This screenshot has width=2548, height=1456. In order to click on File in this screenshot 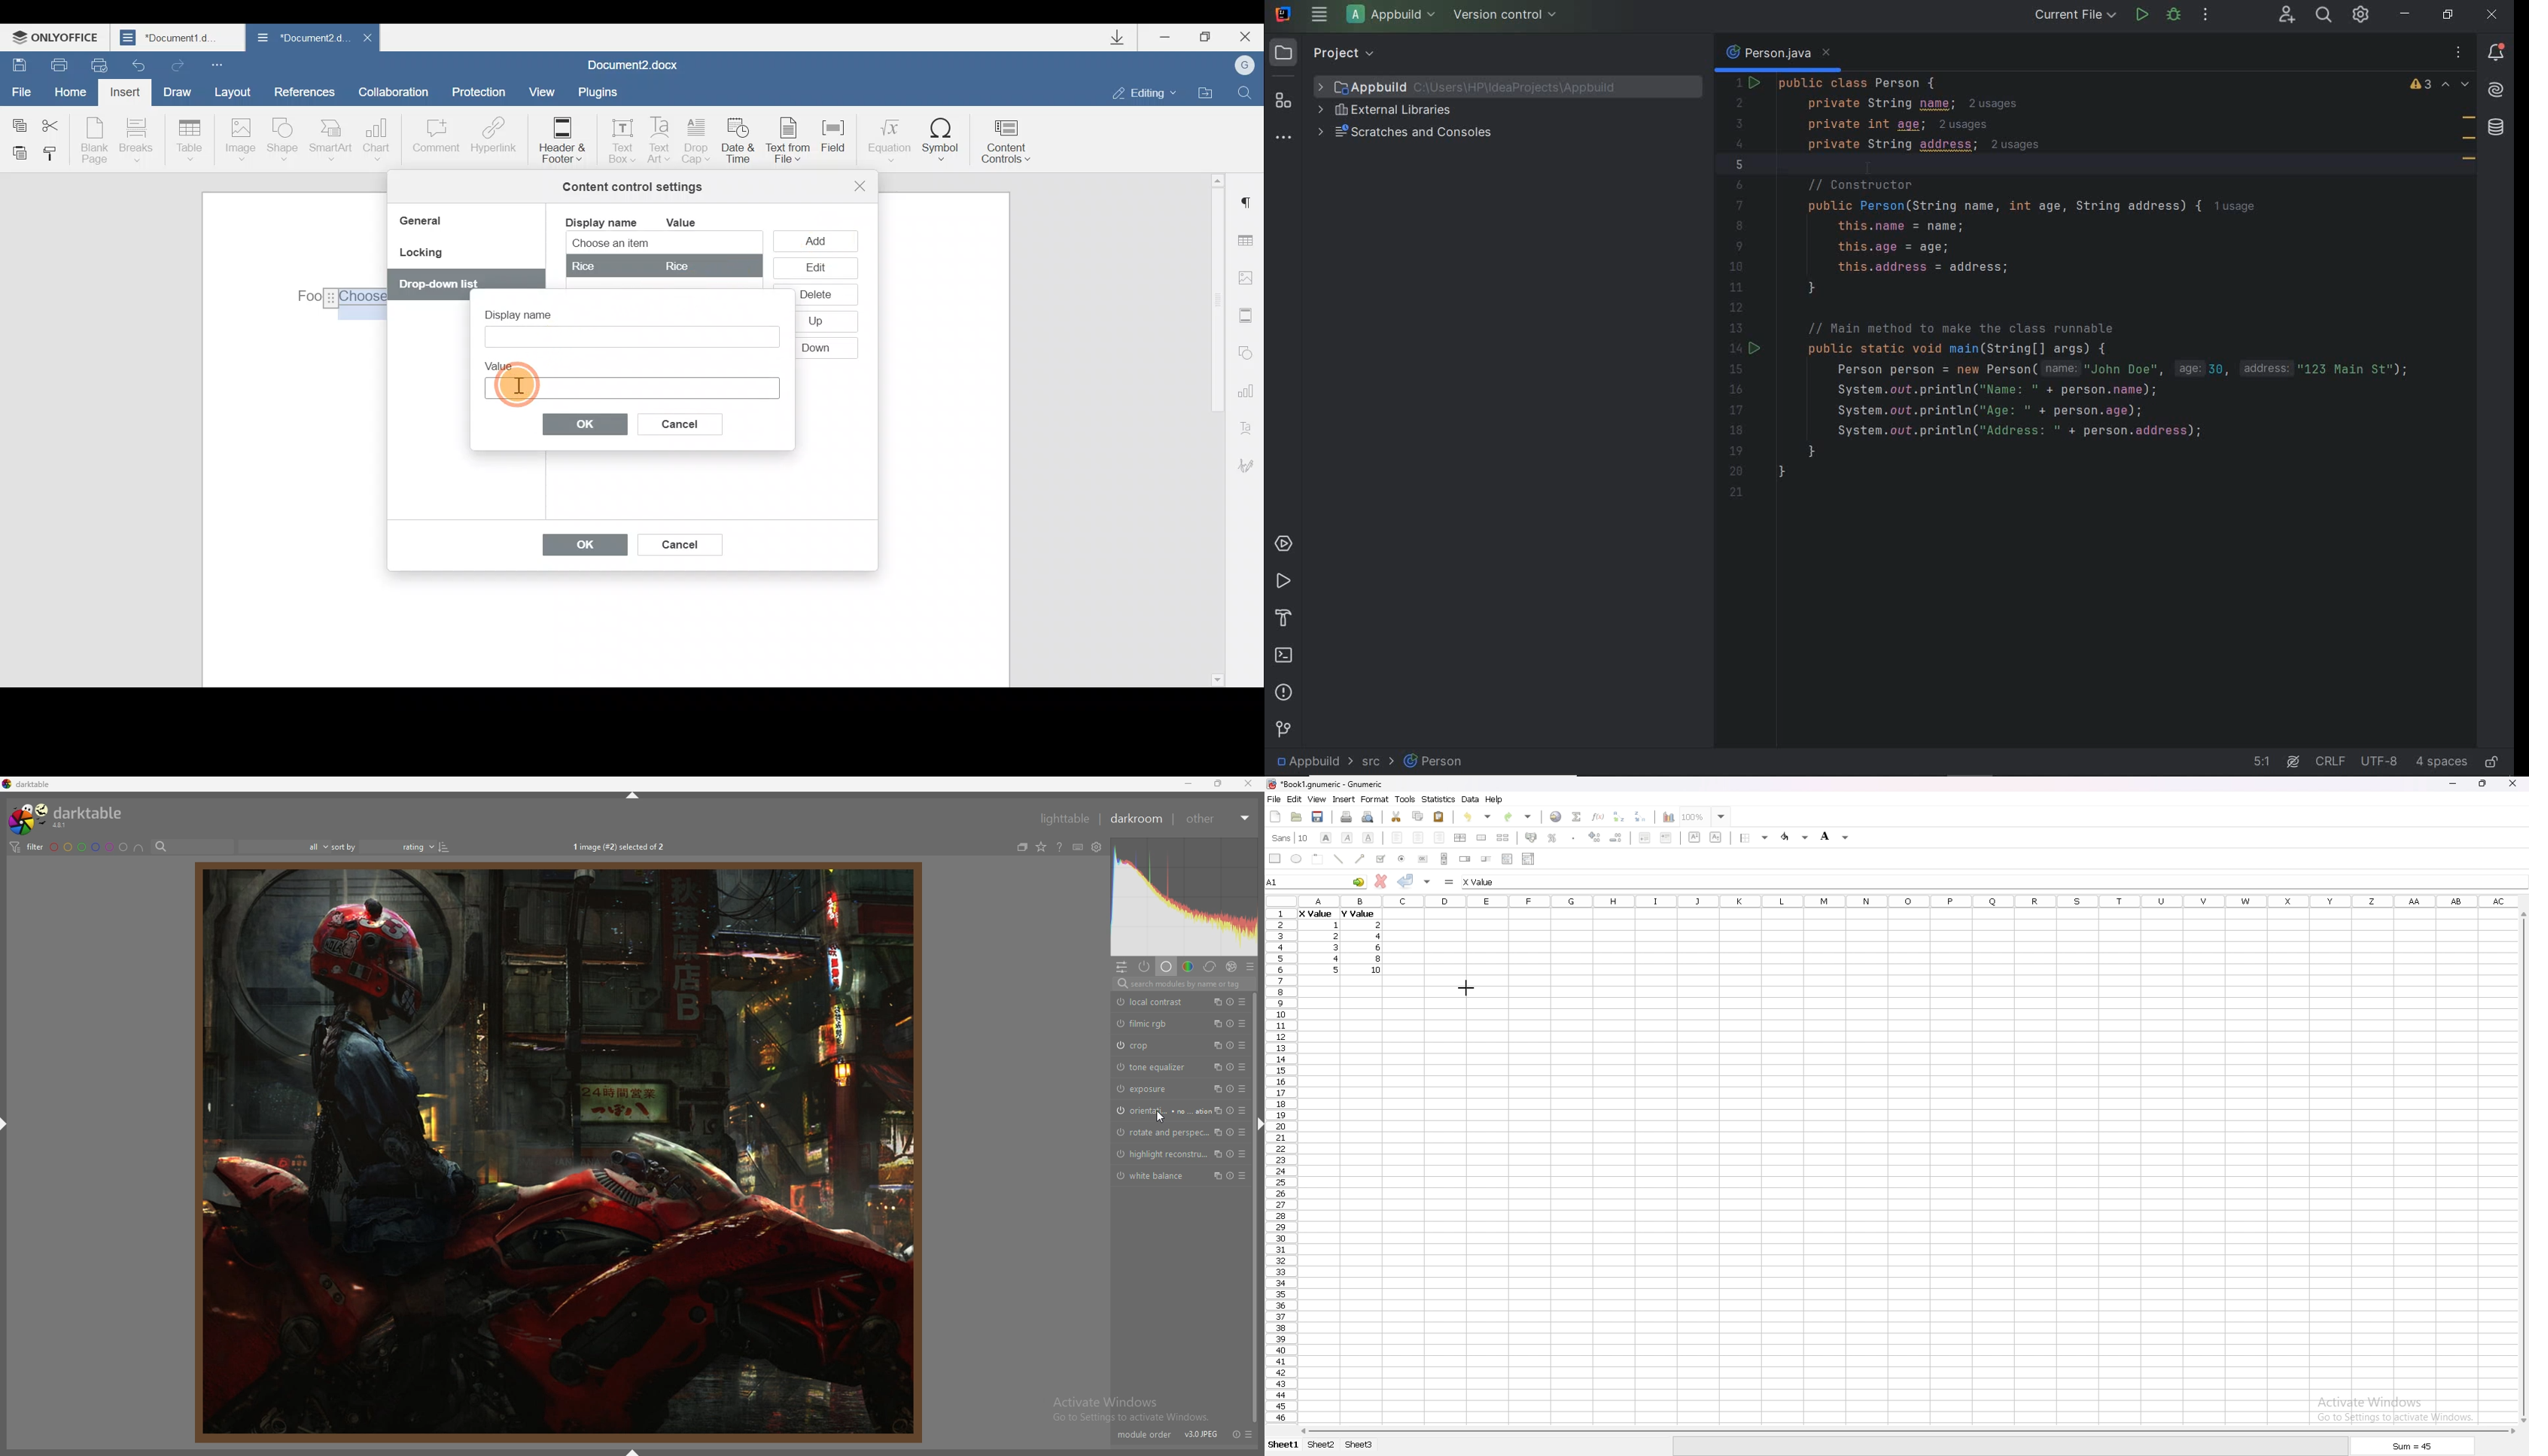, I will do `click(22, 90)`.